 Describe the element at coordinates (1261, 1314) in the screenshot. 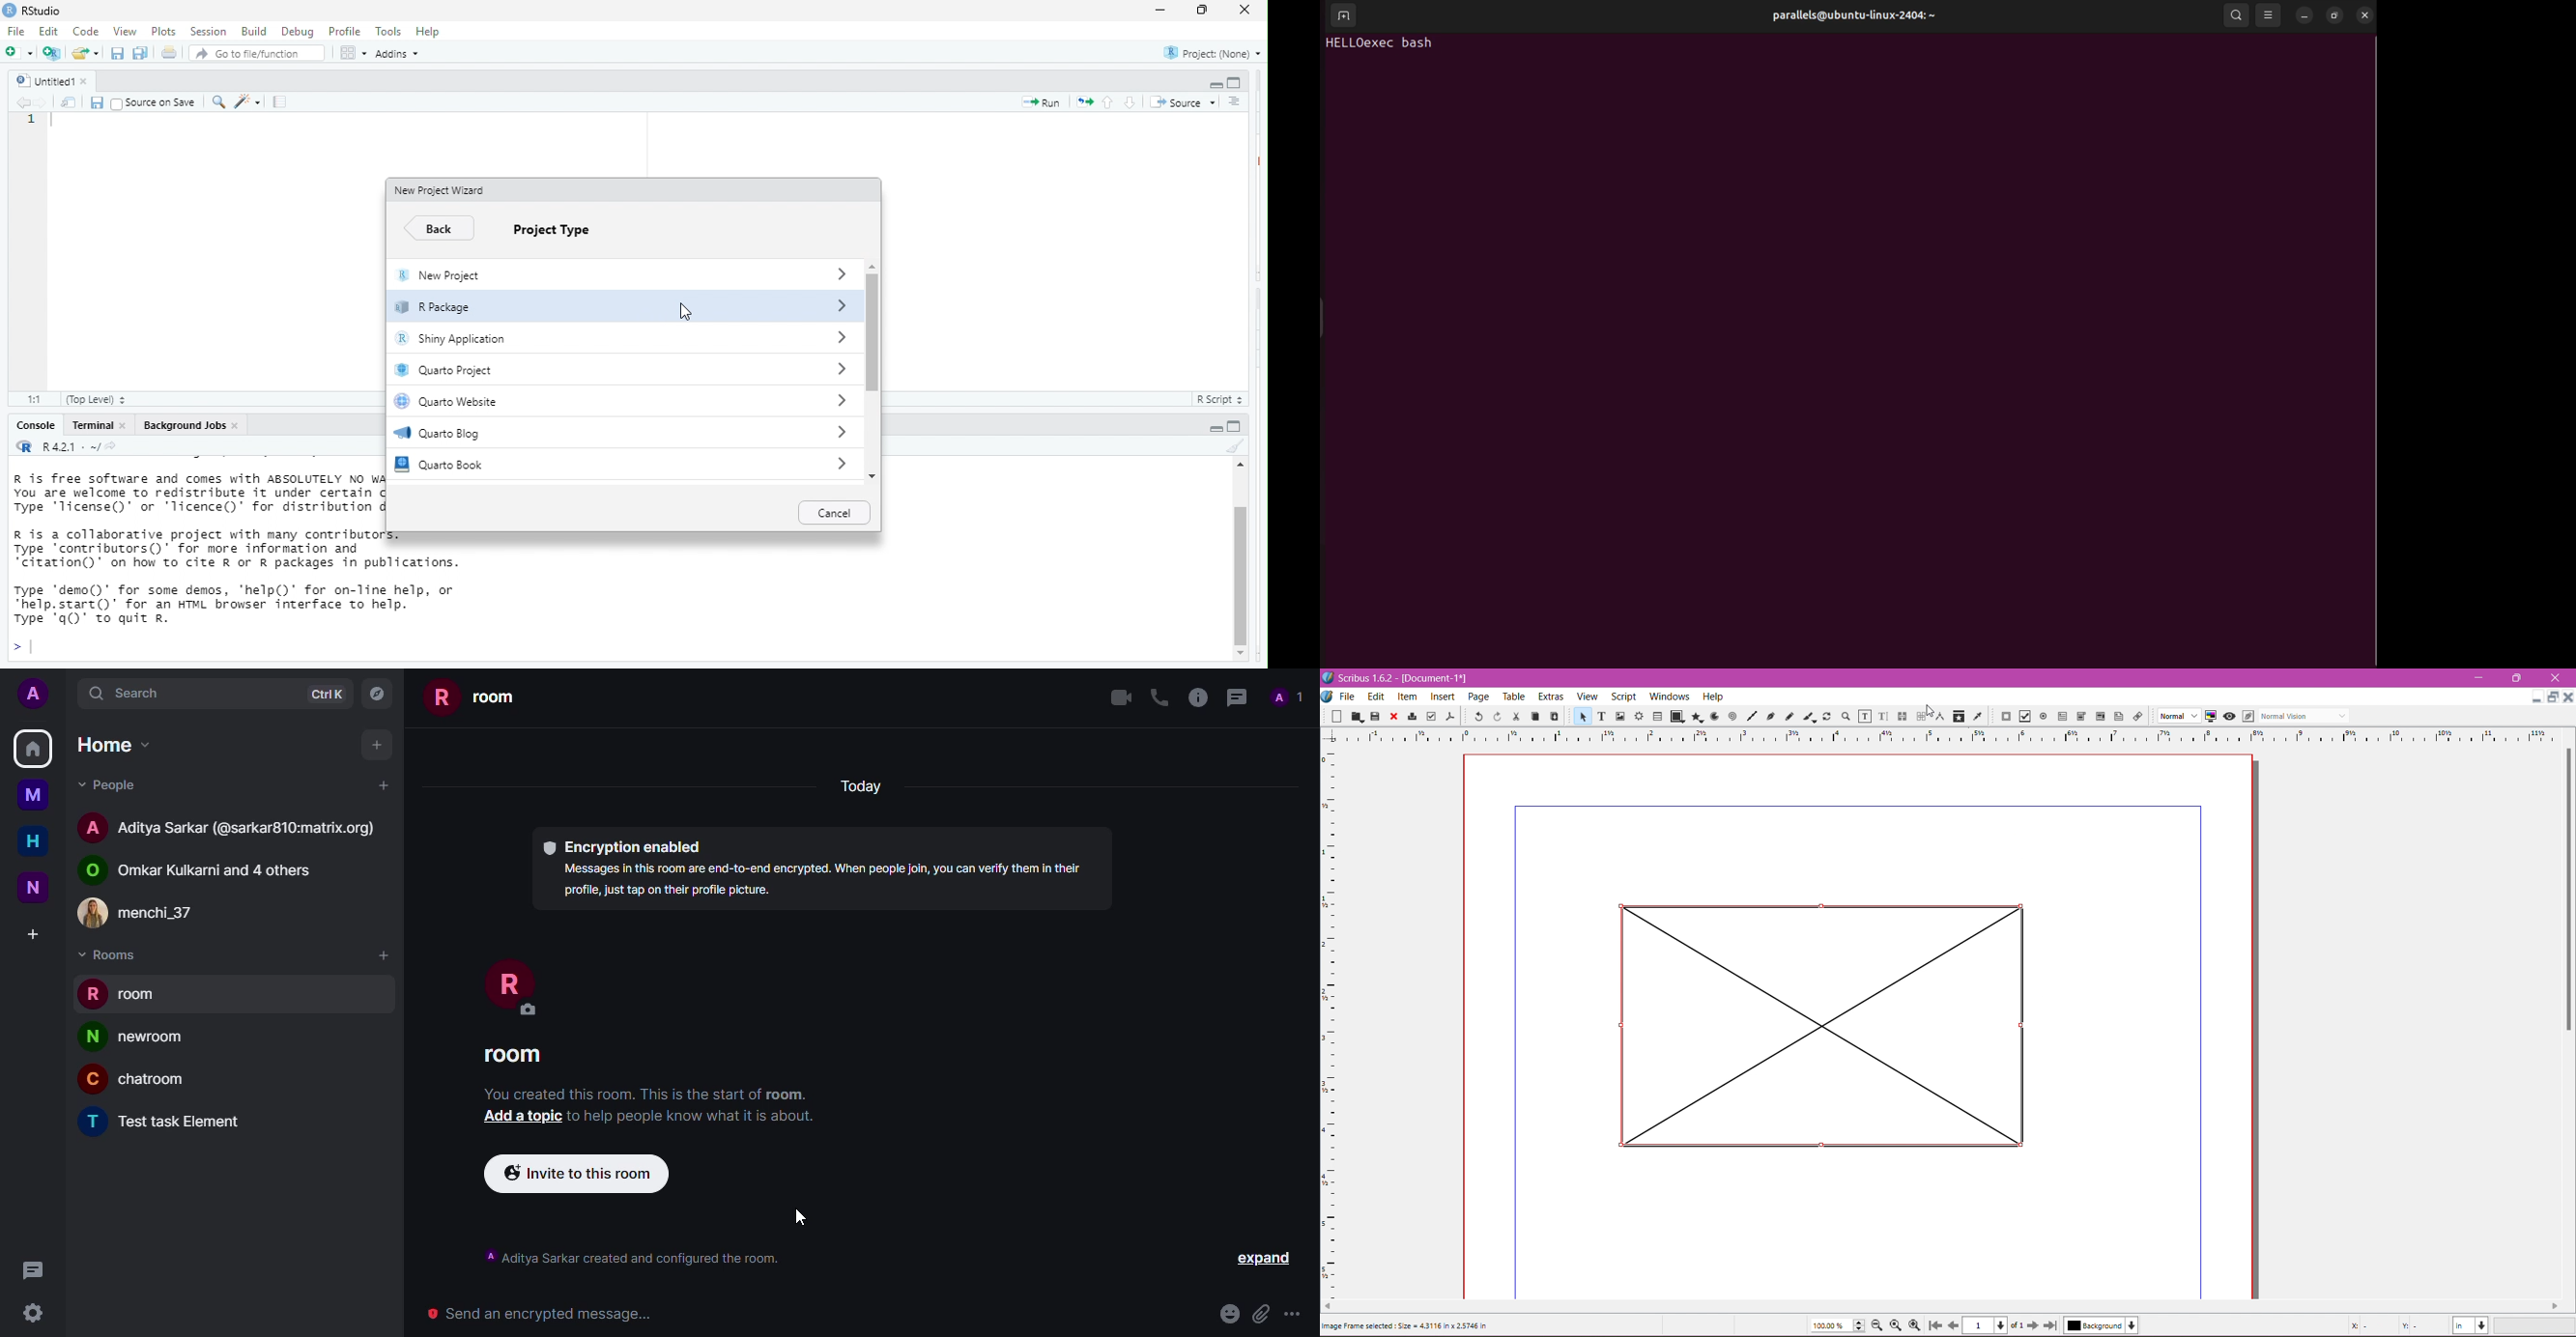

I see `attach` at that location.